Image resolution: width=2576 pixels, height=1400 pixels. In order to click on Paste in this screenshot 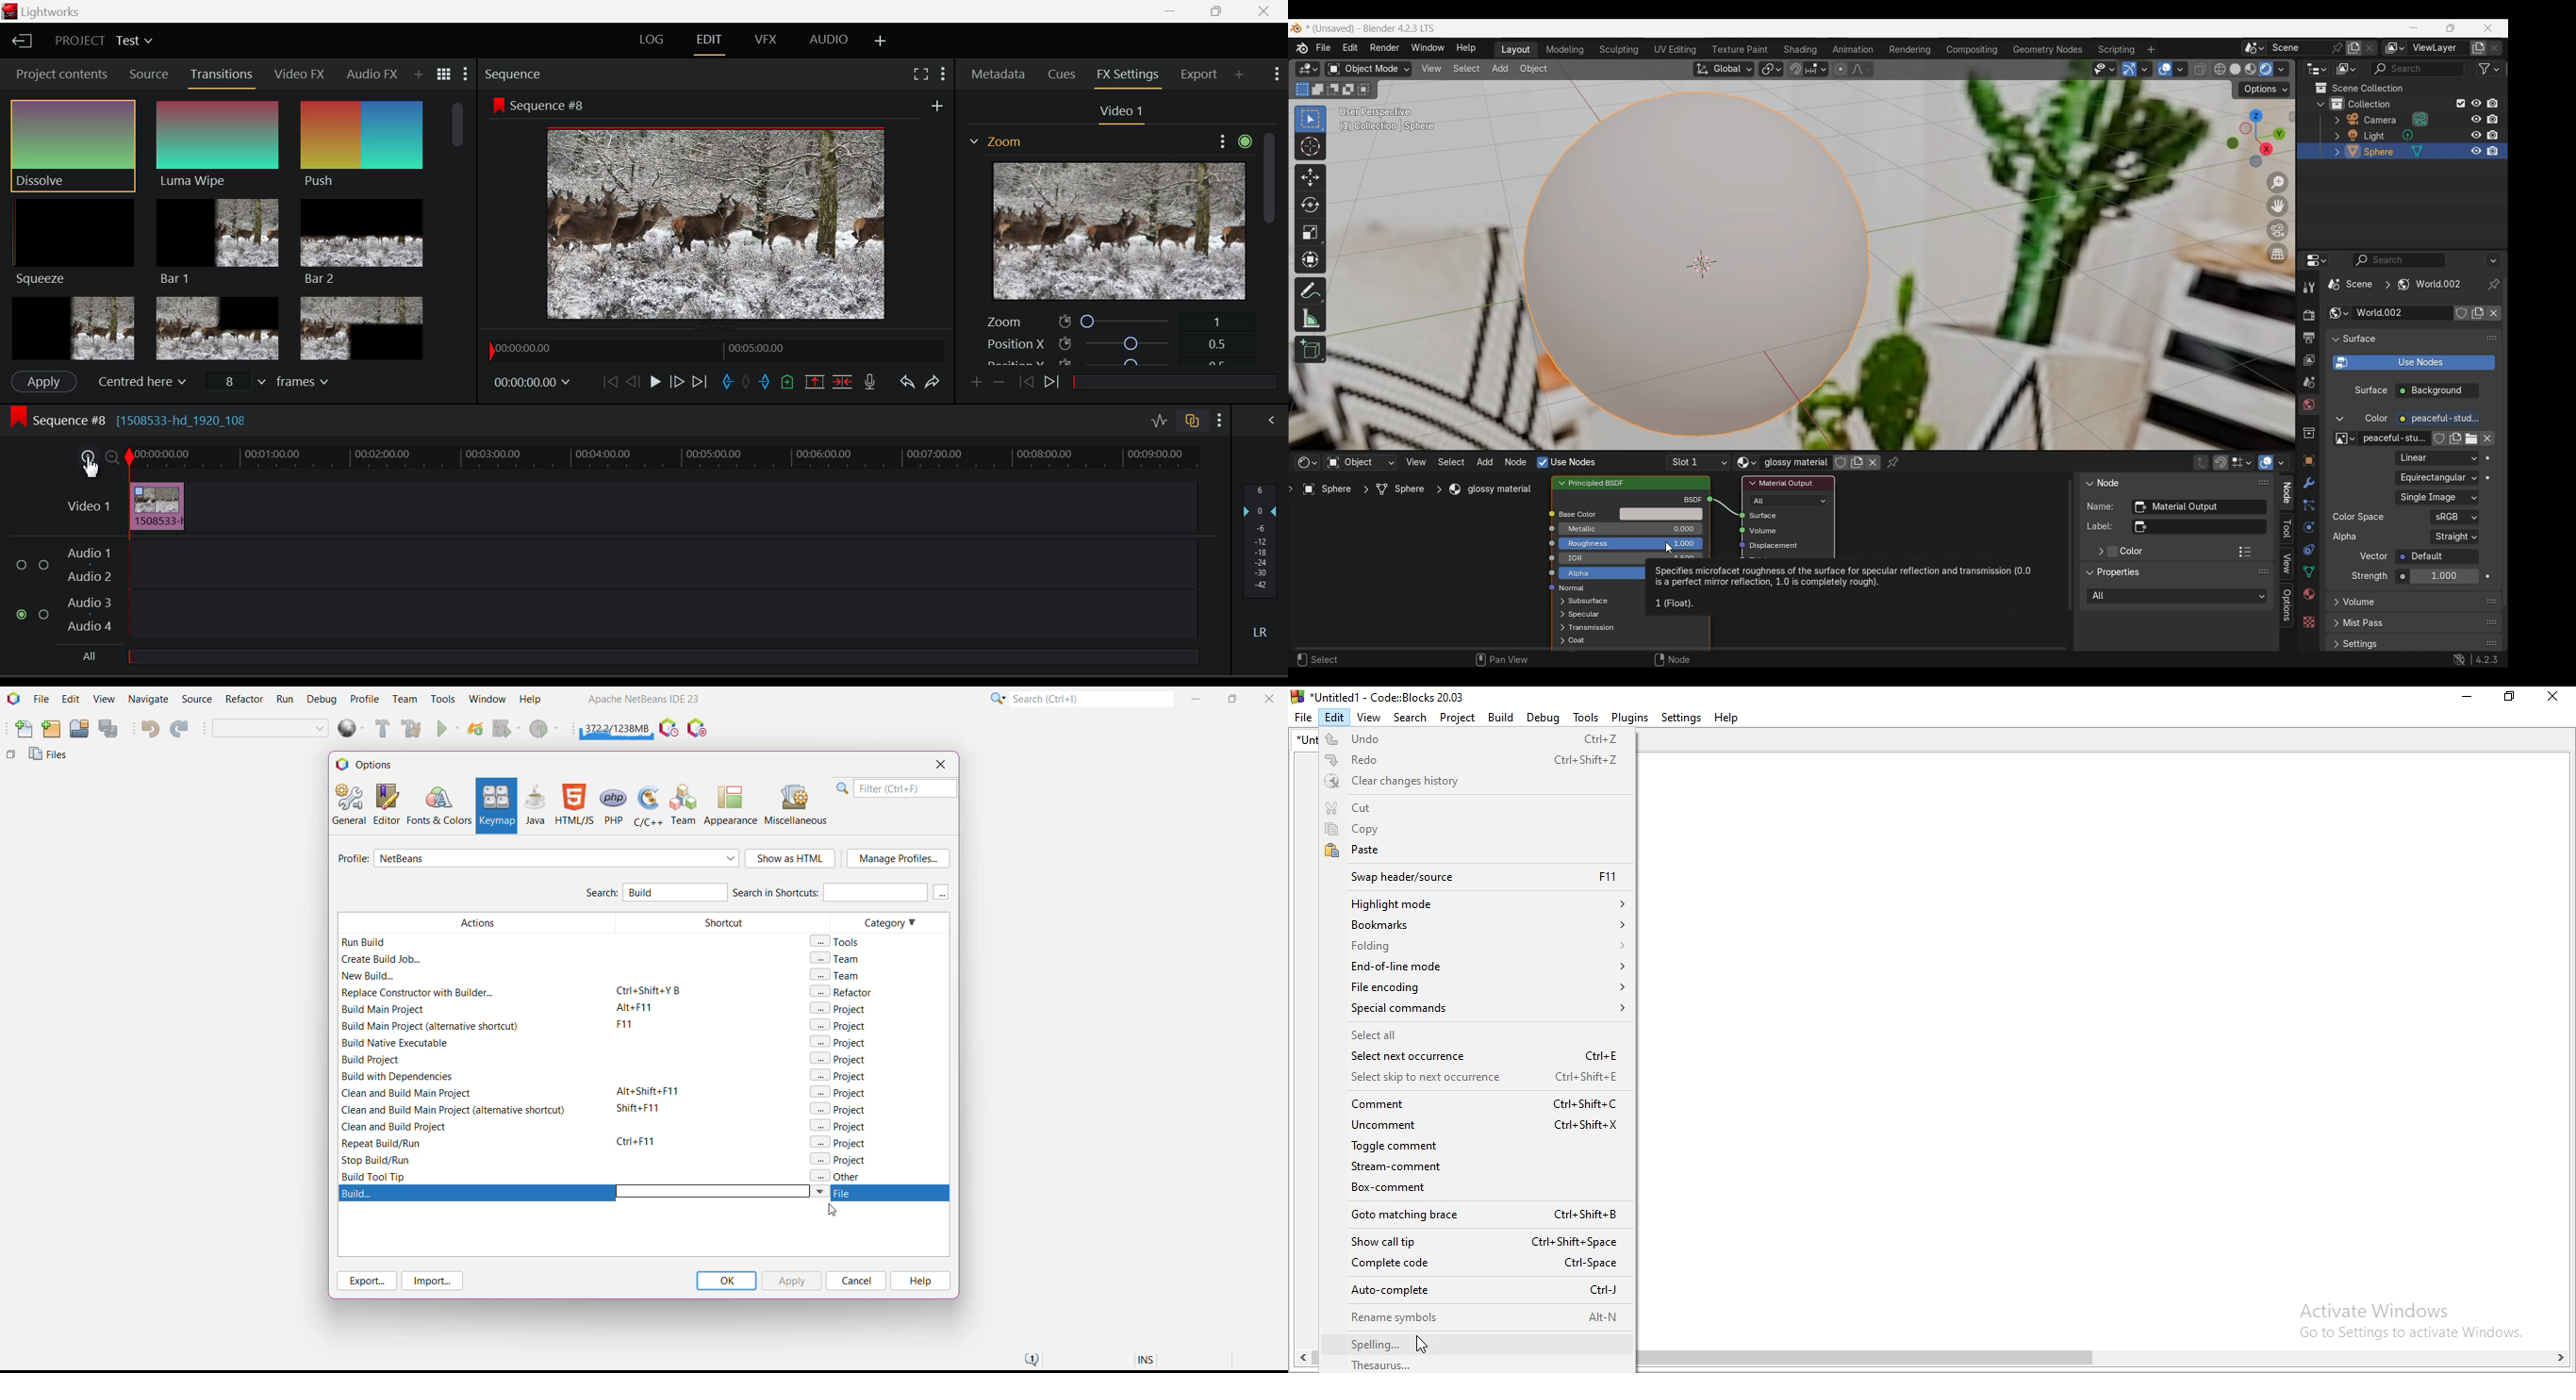, I will do `click(1477, 852)`.